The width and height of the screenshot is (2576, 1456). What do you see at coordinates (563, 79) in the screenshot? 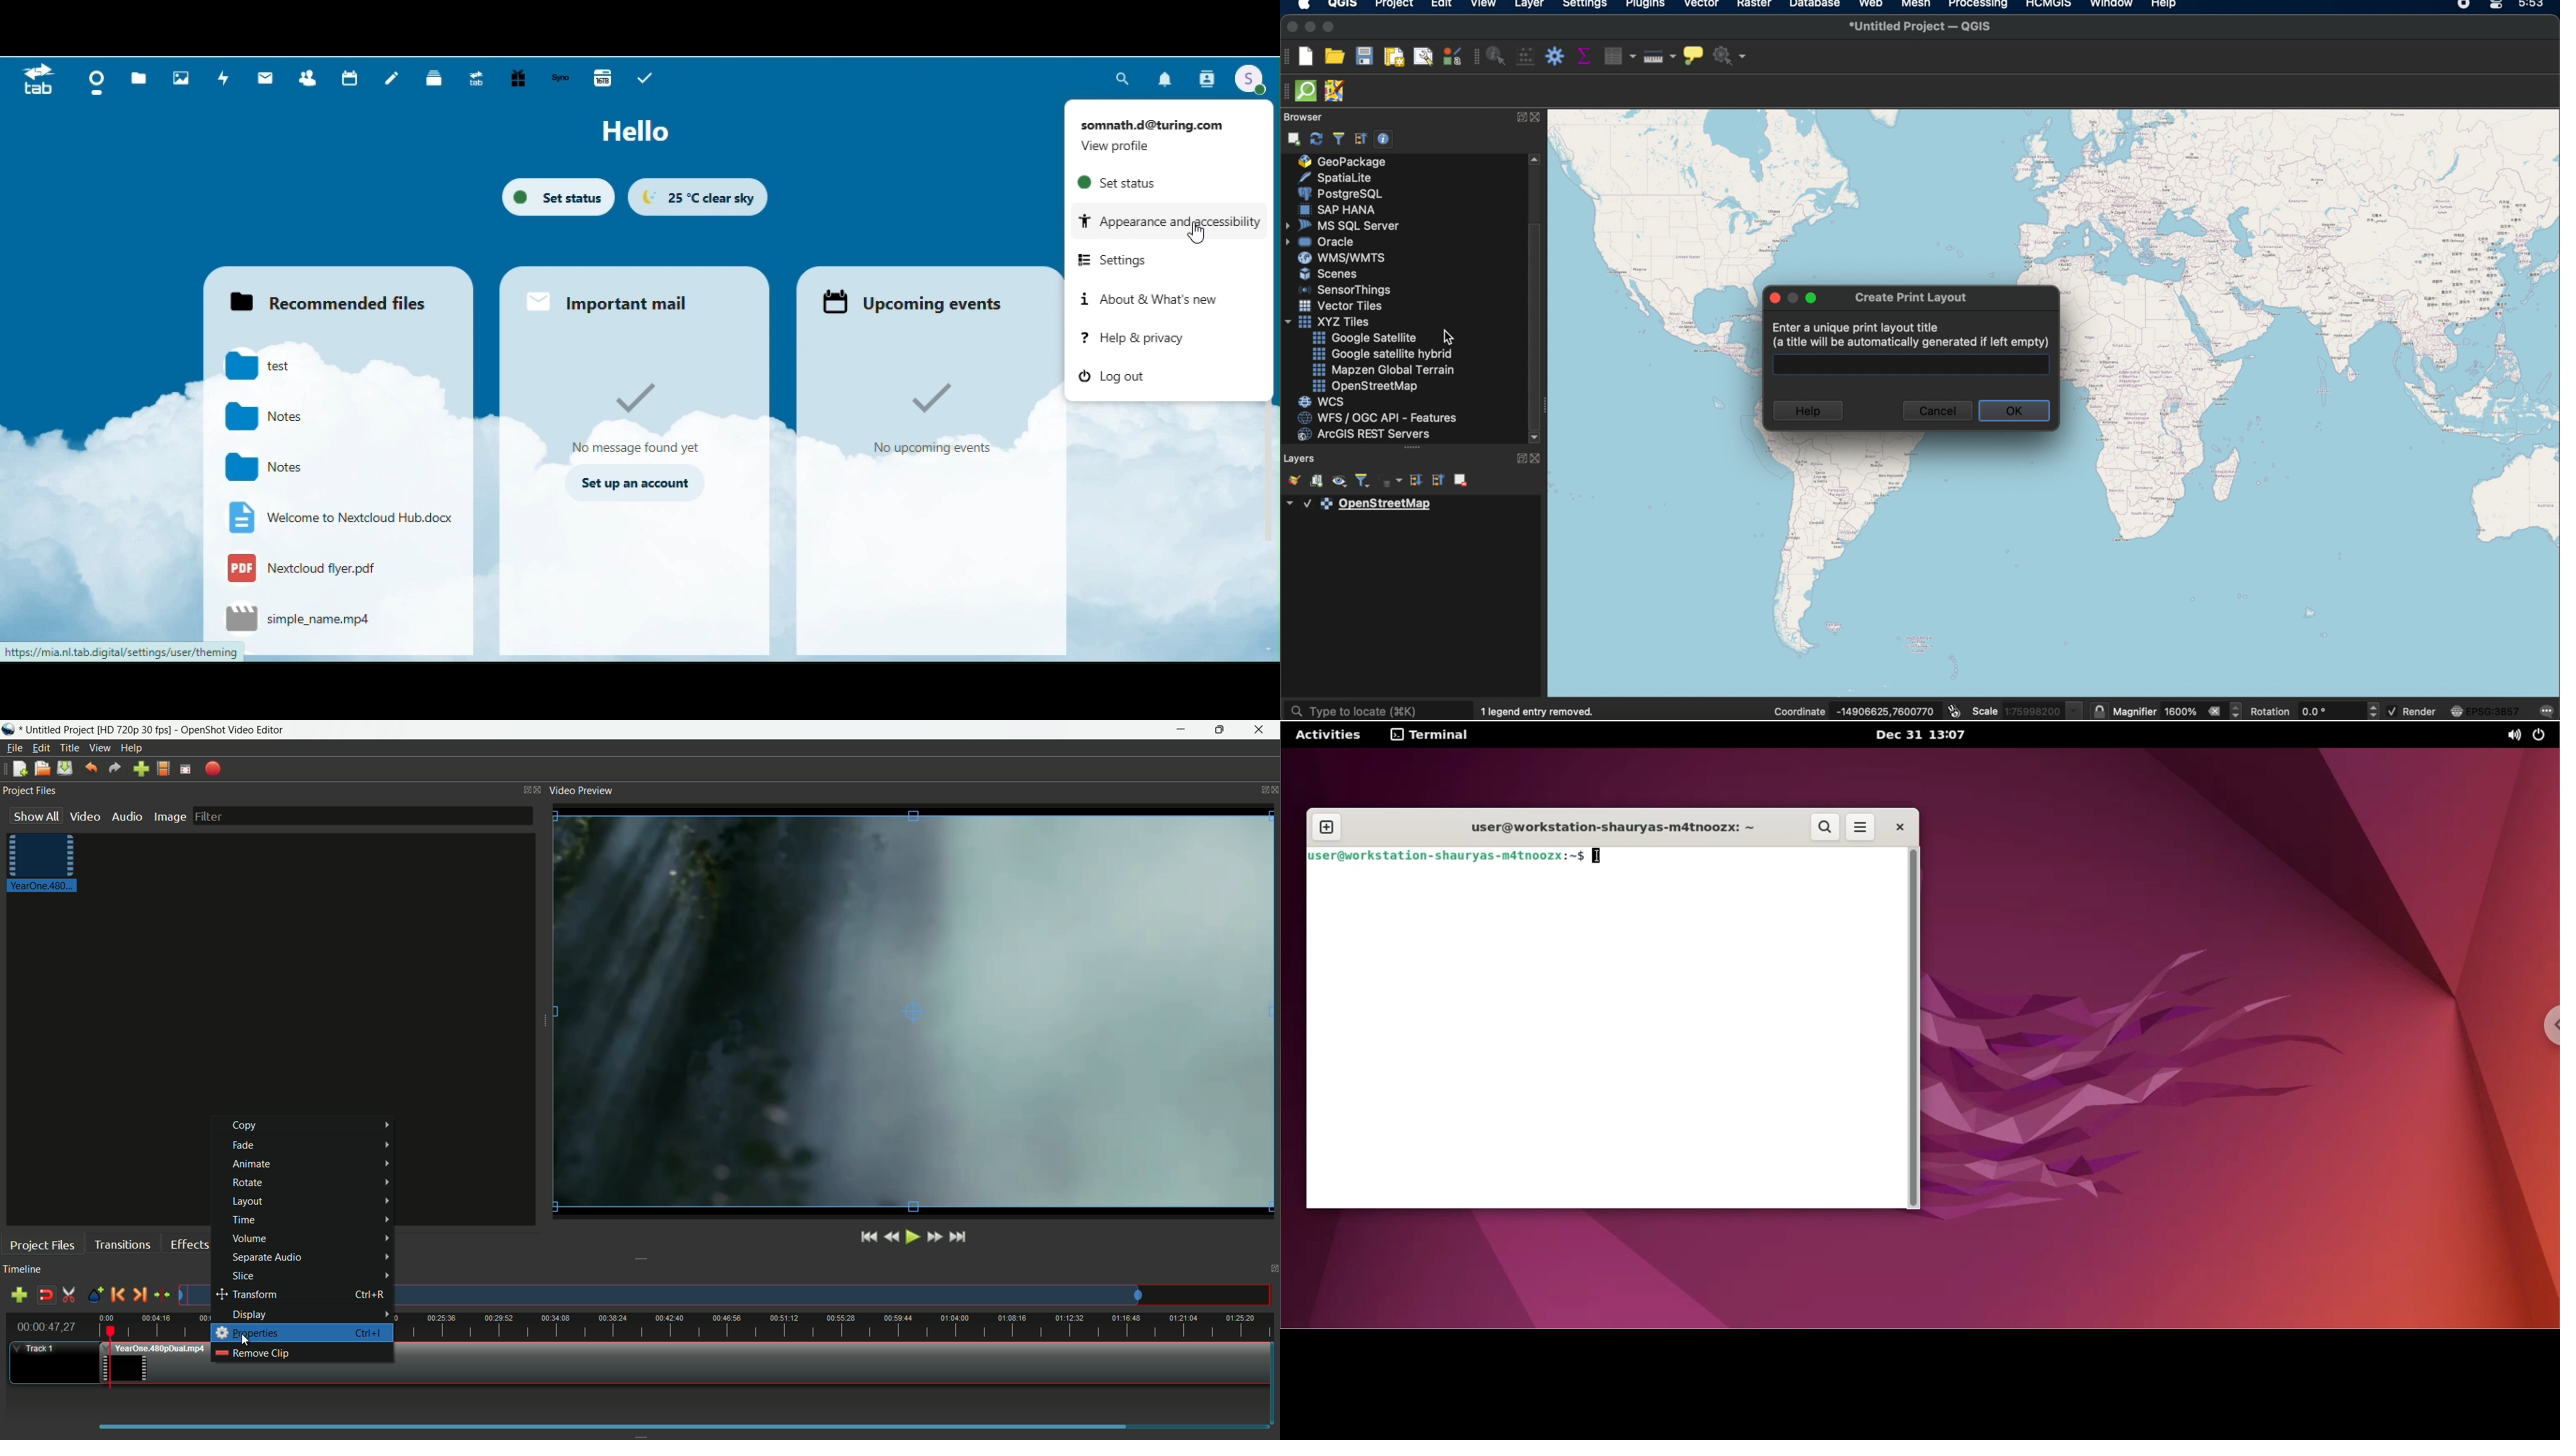
I see `Synology` at bounding box center [563, 79].